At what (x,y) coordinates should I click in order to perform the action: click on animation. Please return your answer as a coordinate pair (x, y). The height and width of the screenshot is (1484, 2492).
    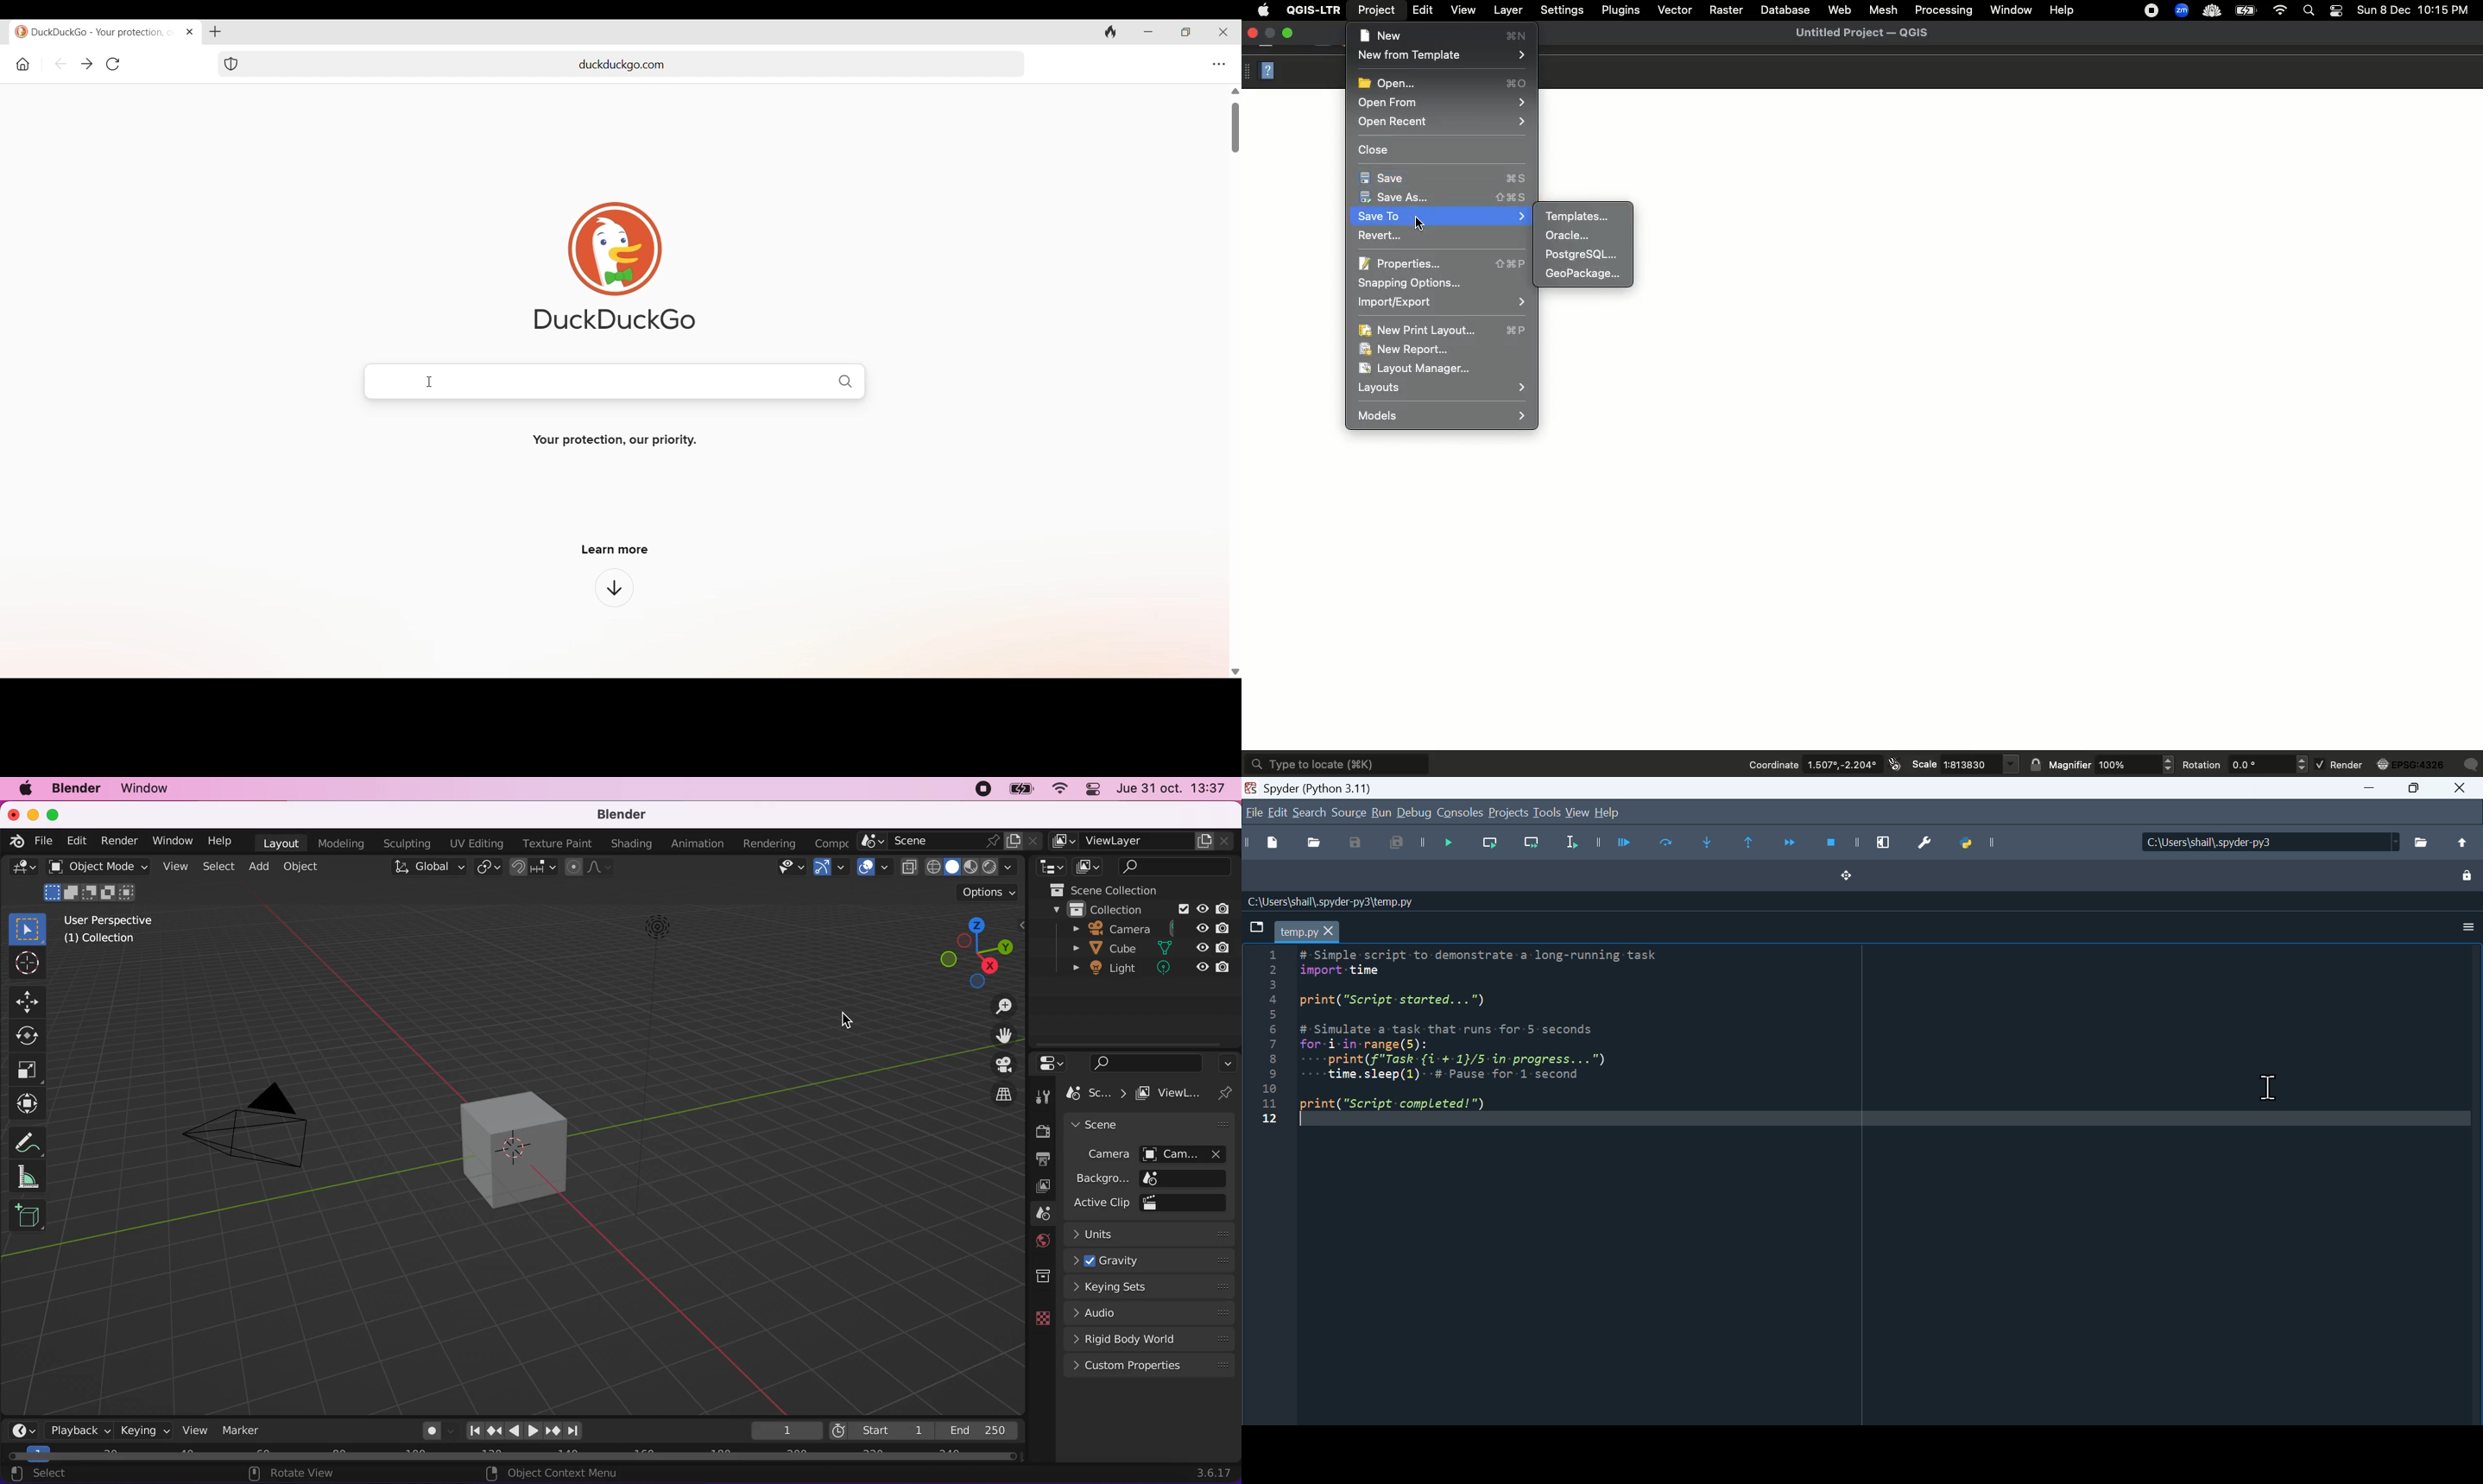
    Looking at the image, I should click on (697, 843).